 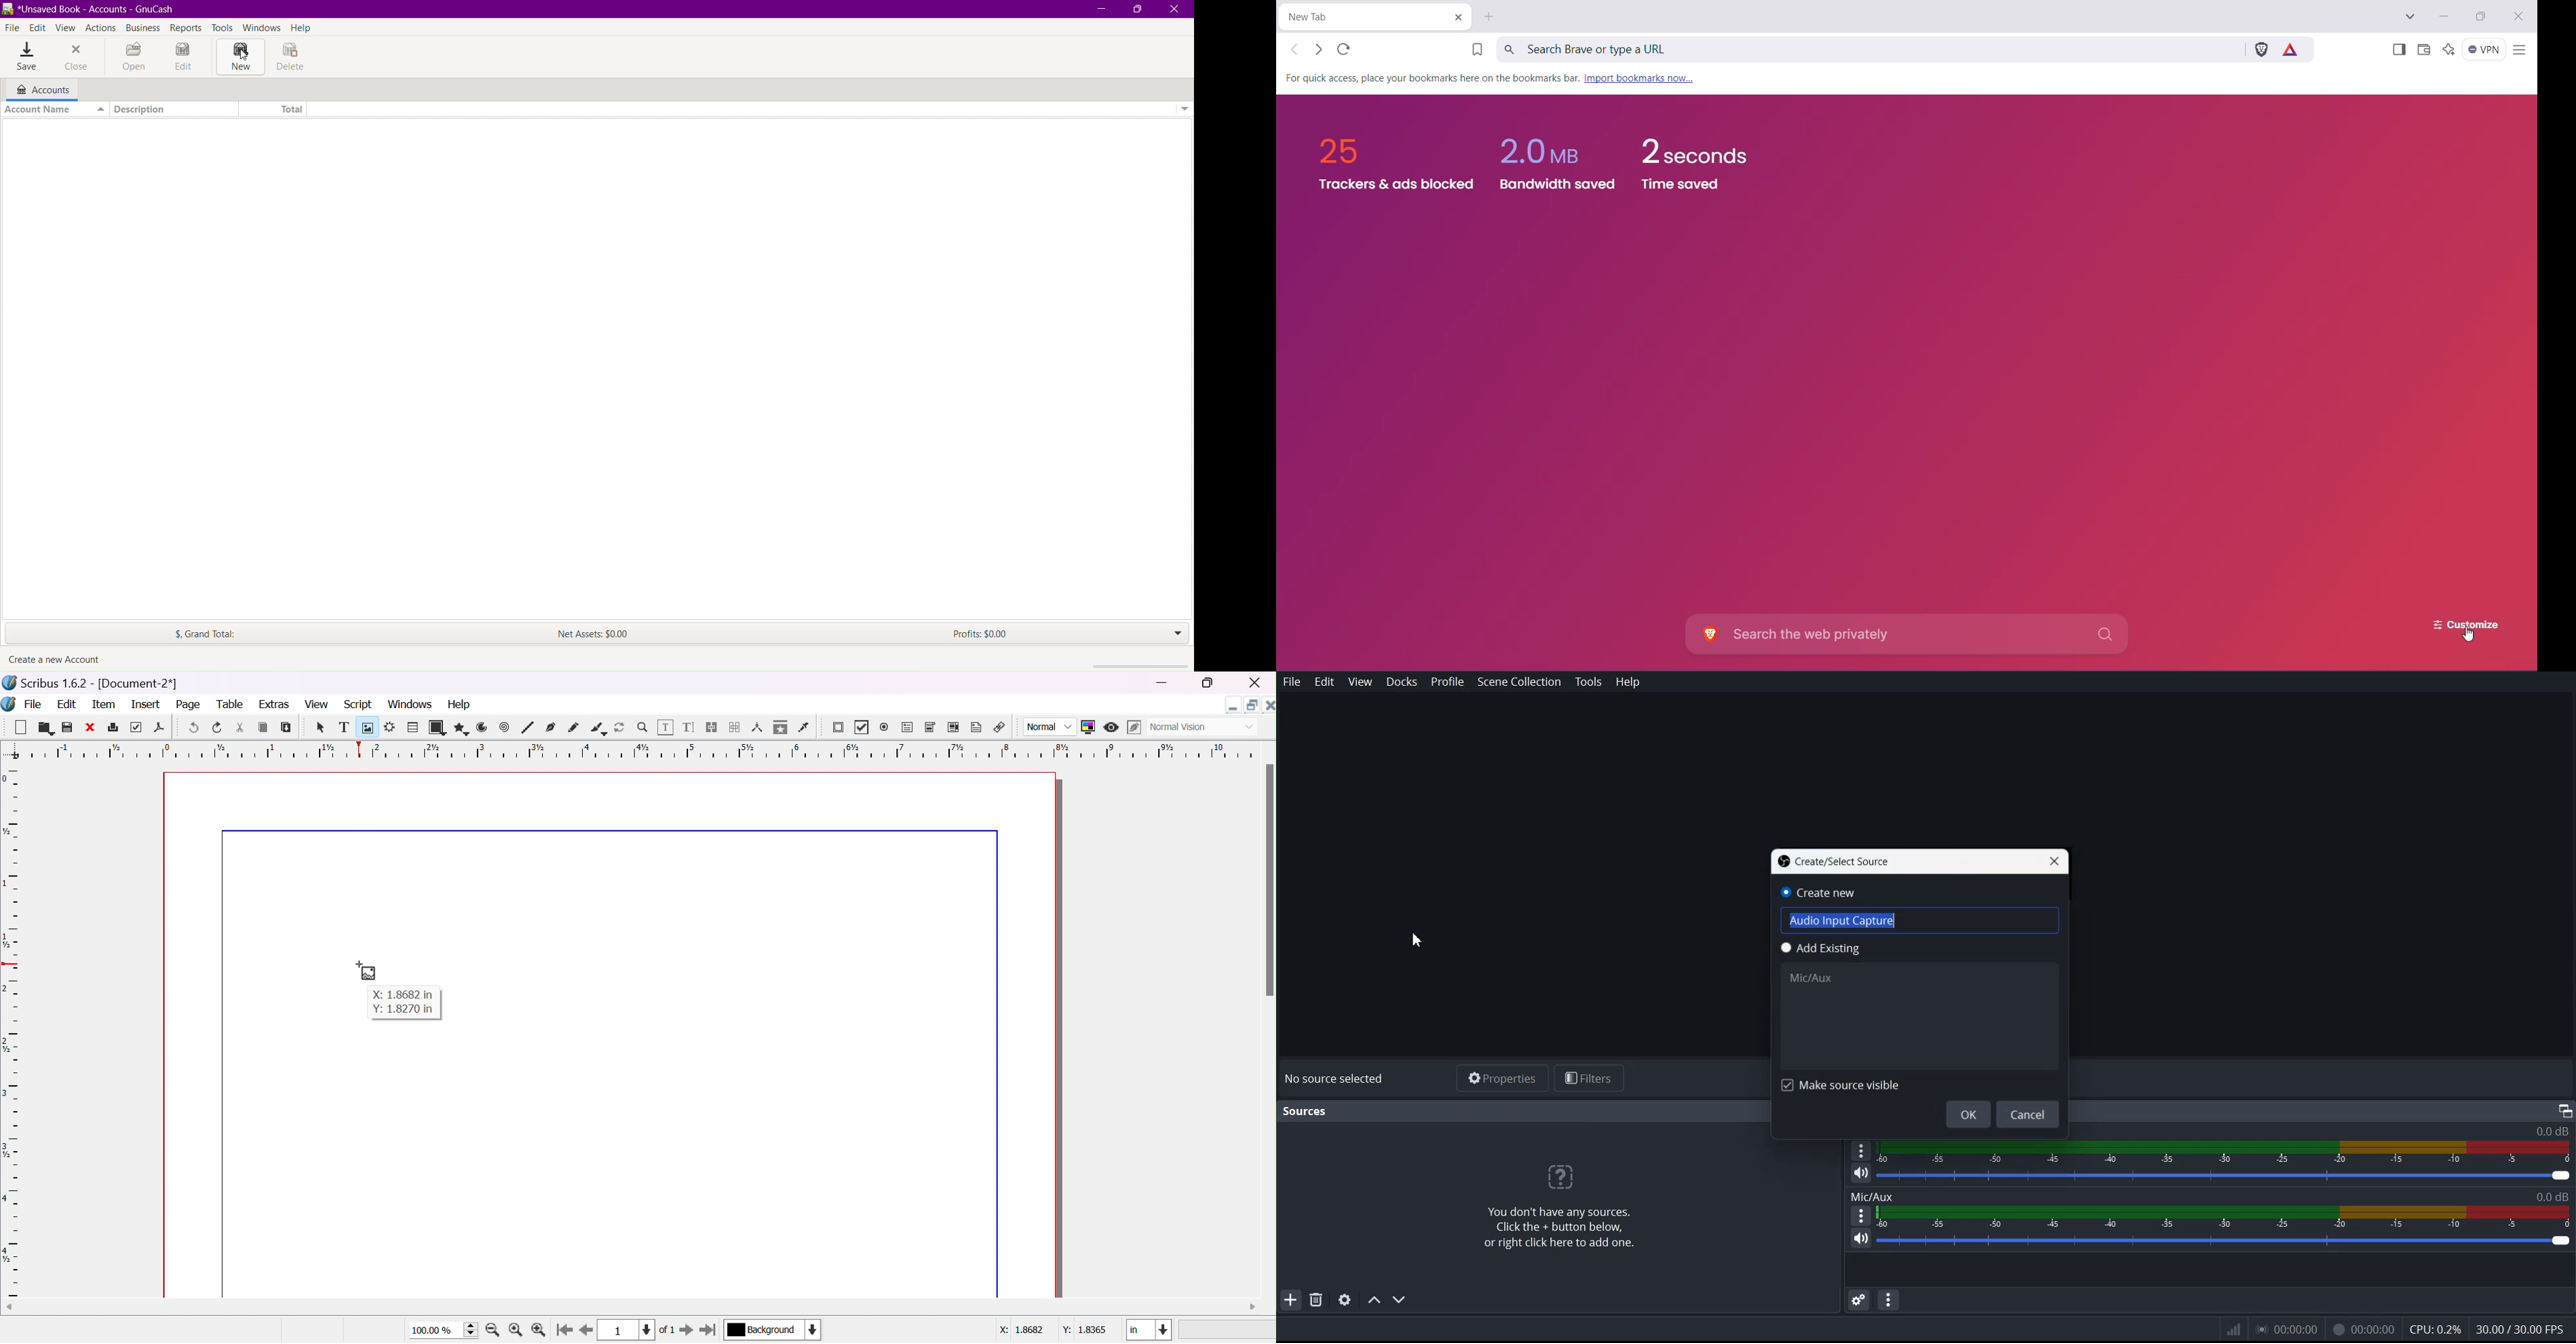 What do you see at coordinates (103, 705) in the screenshot?
I see `item` at bounding box center [103, 705].